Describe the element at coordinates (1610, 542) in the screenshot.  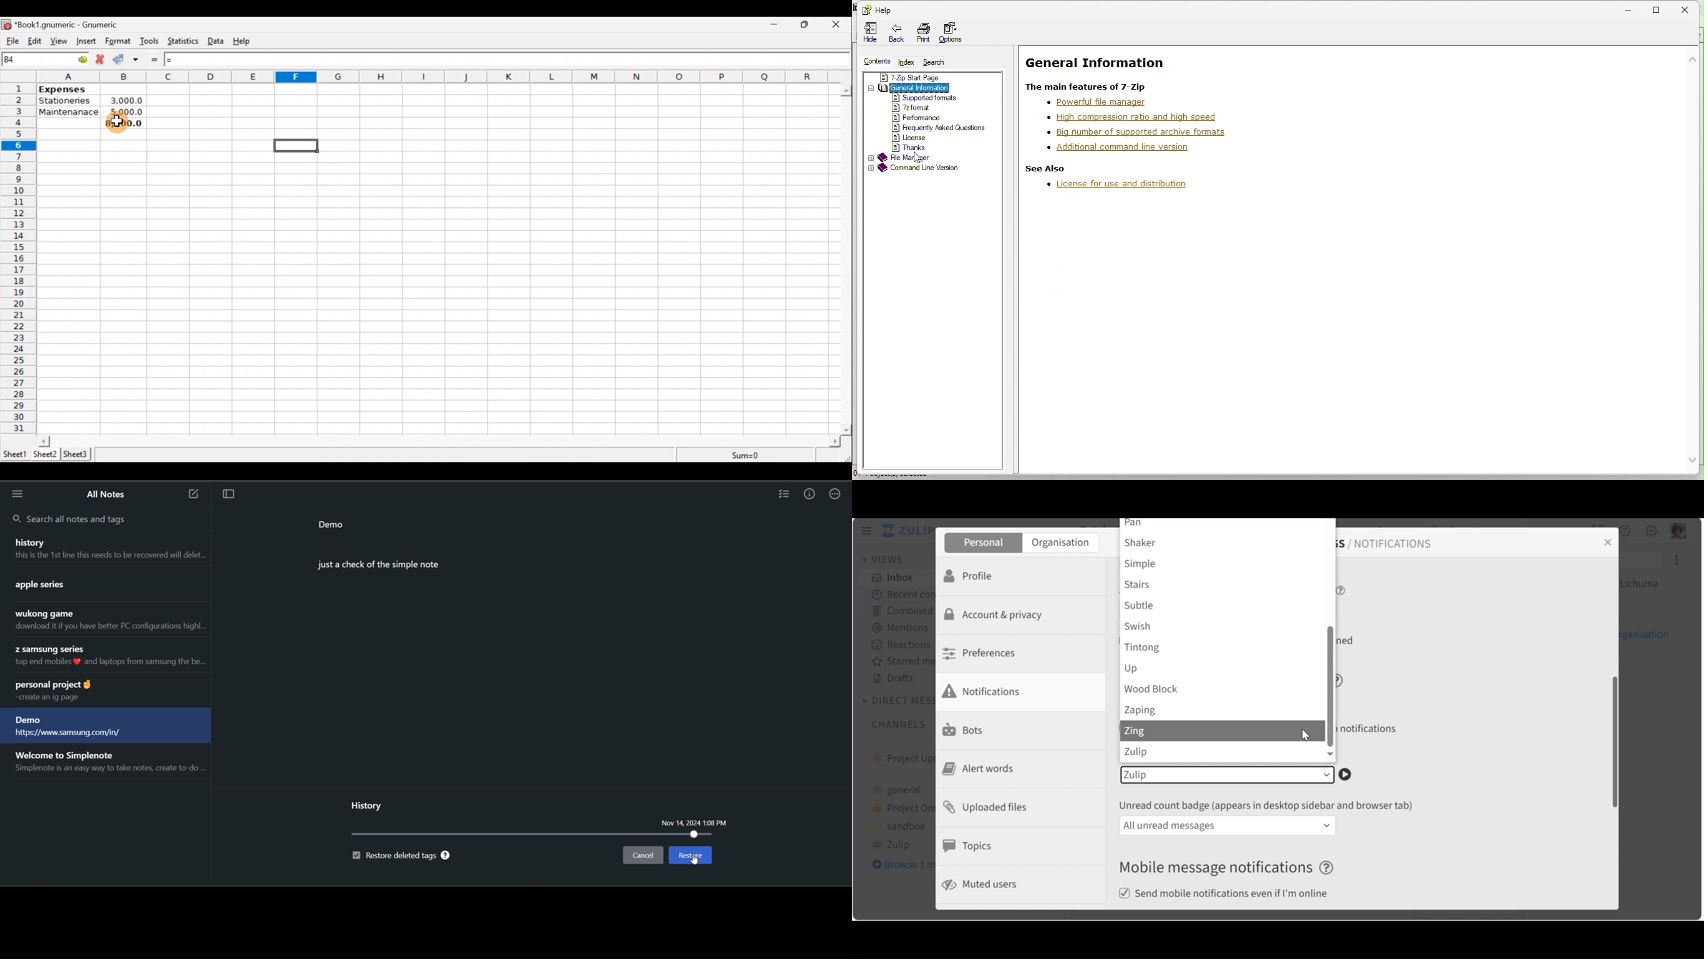
I see `close` at that location.